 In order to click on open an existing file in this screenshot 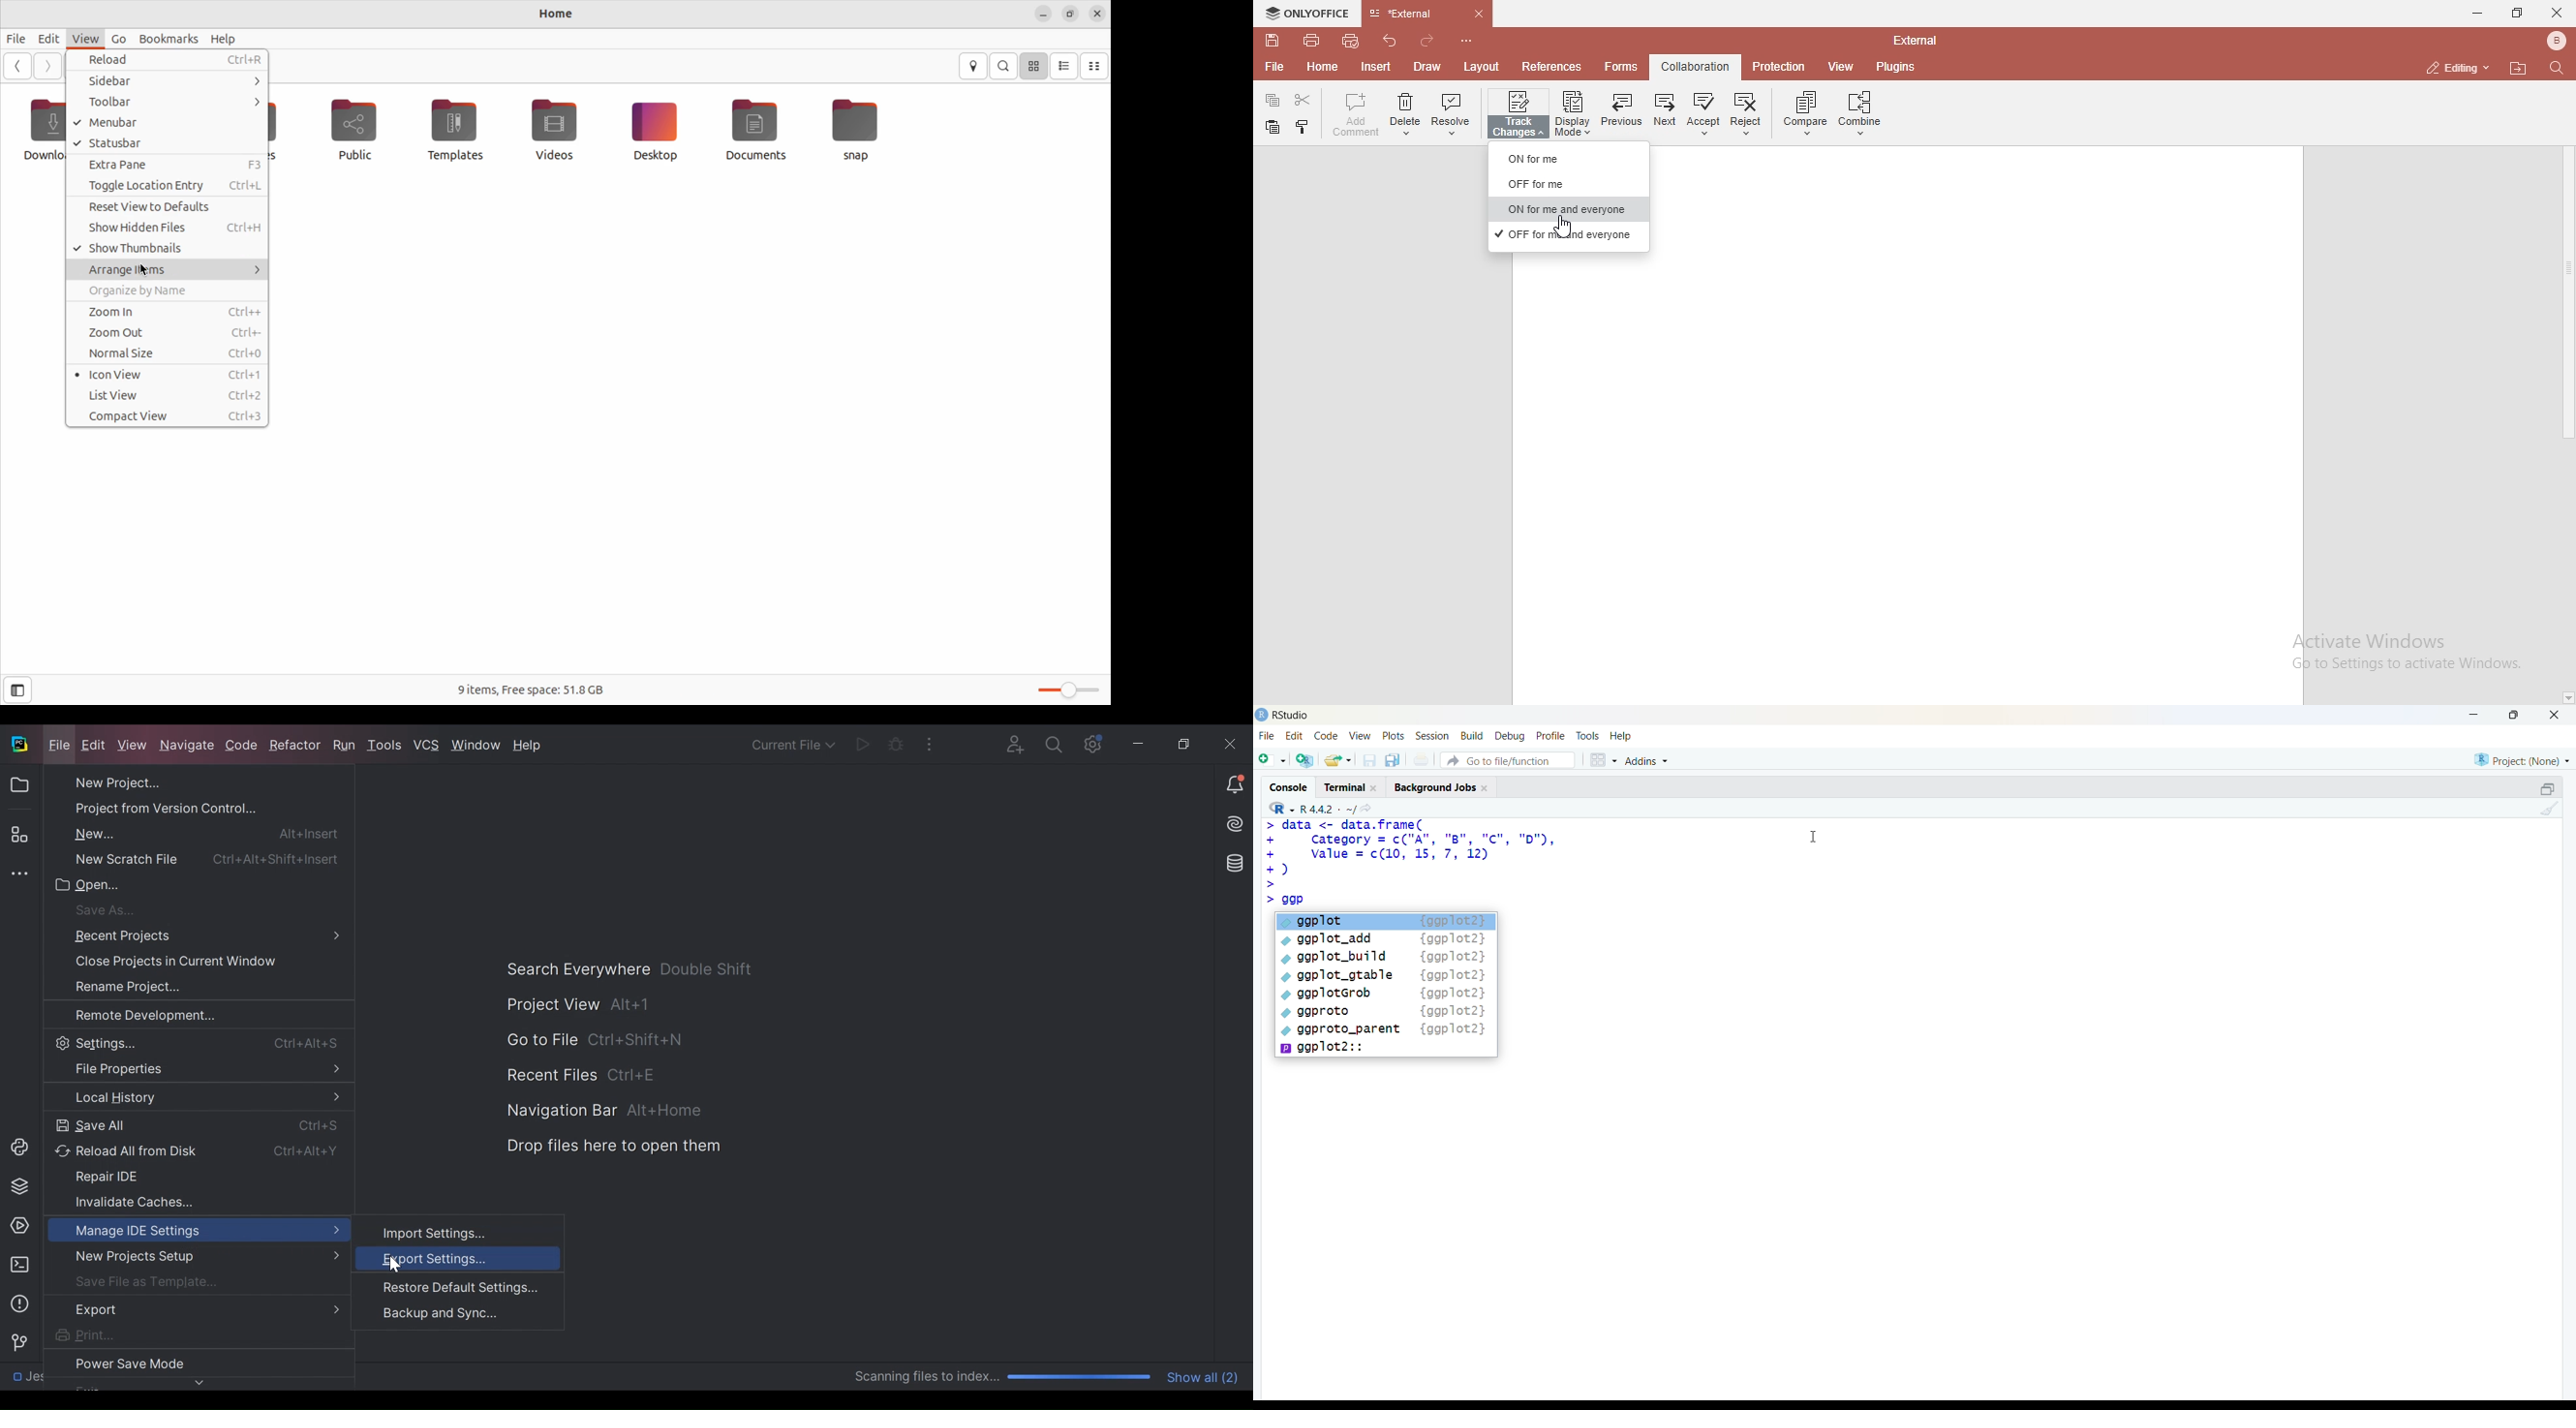, I will do `click(1337, 759)`.